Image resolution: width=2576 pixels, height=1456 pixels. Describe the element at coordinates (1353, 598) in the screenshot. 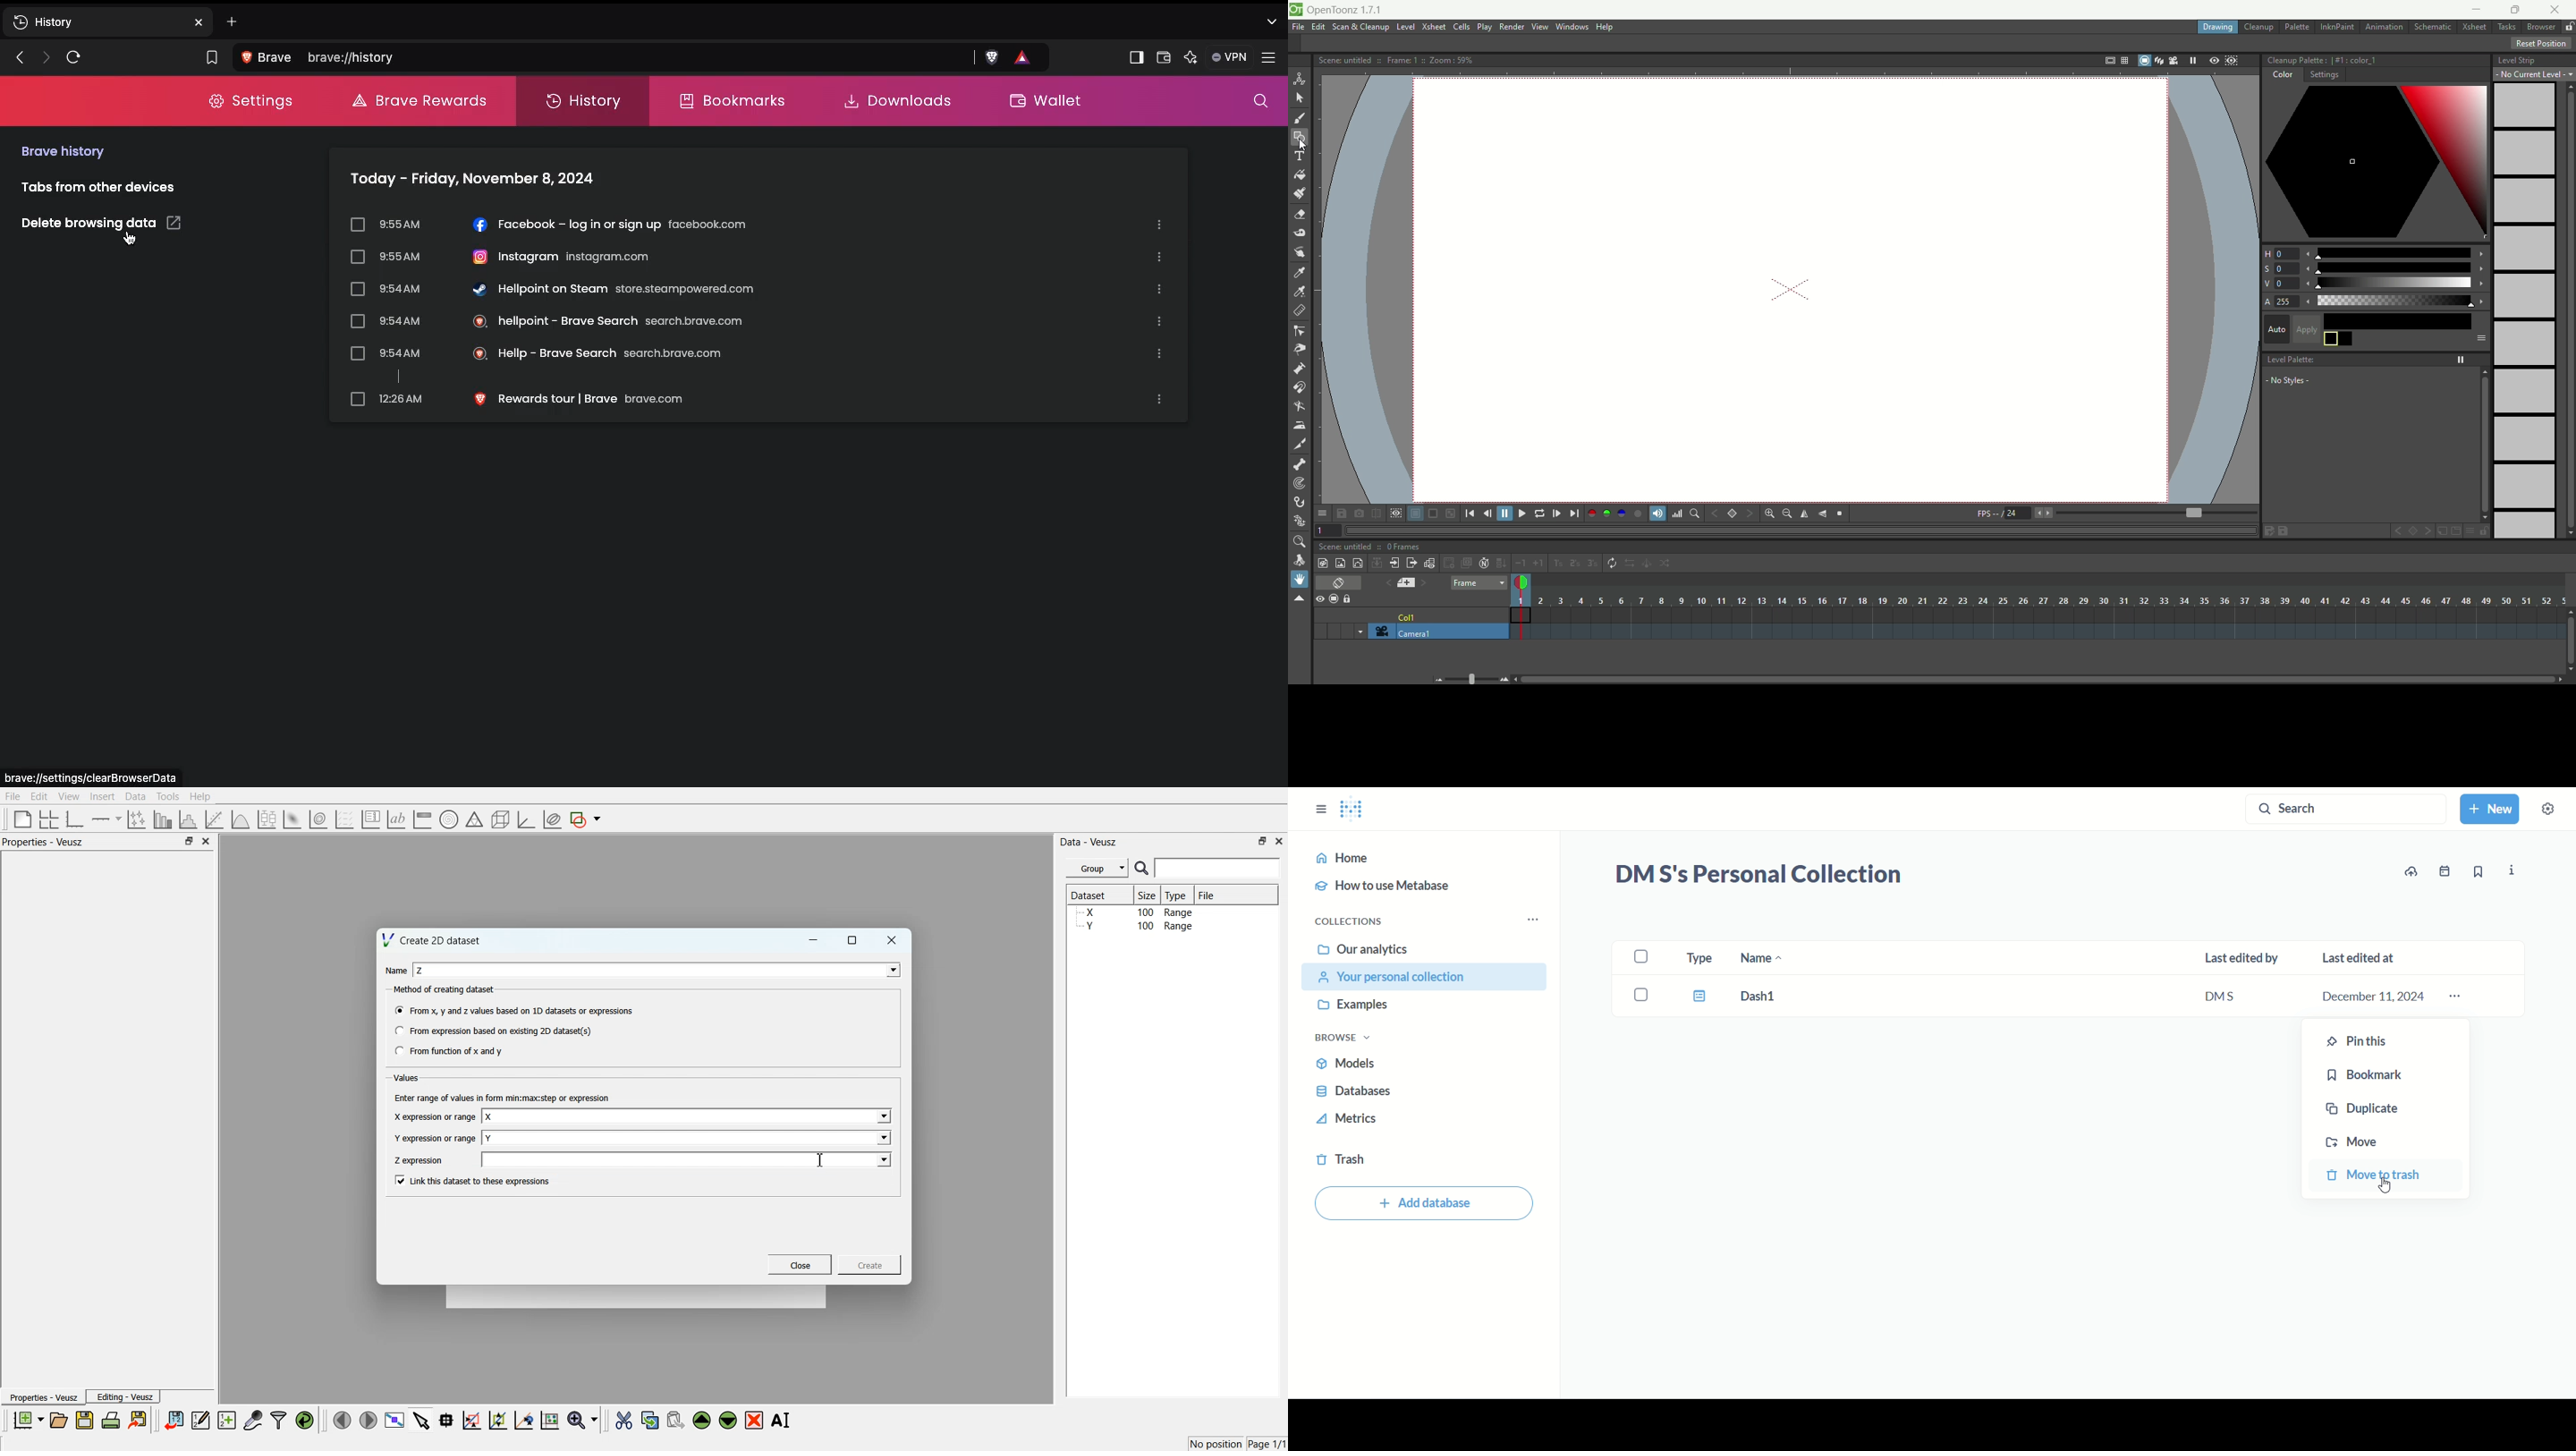

I see `lock toggle` at that location.